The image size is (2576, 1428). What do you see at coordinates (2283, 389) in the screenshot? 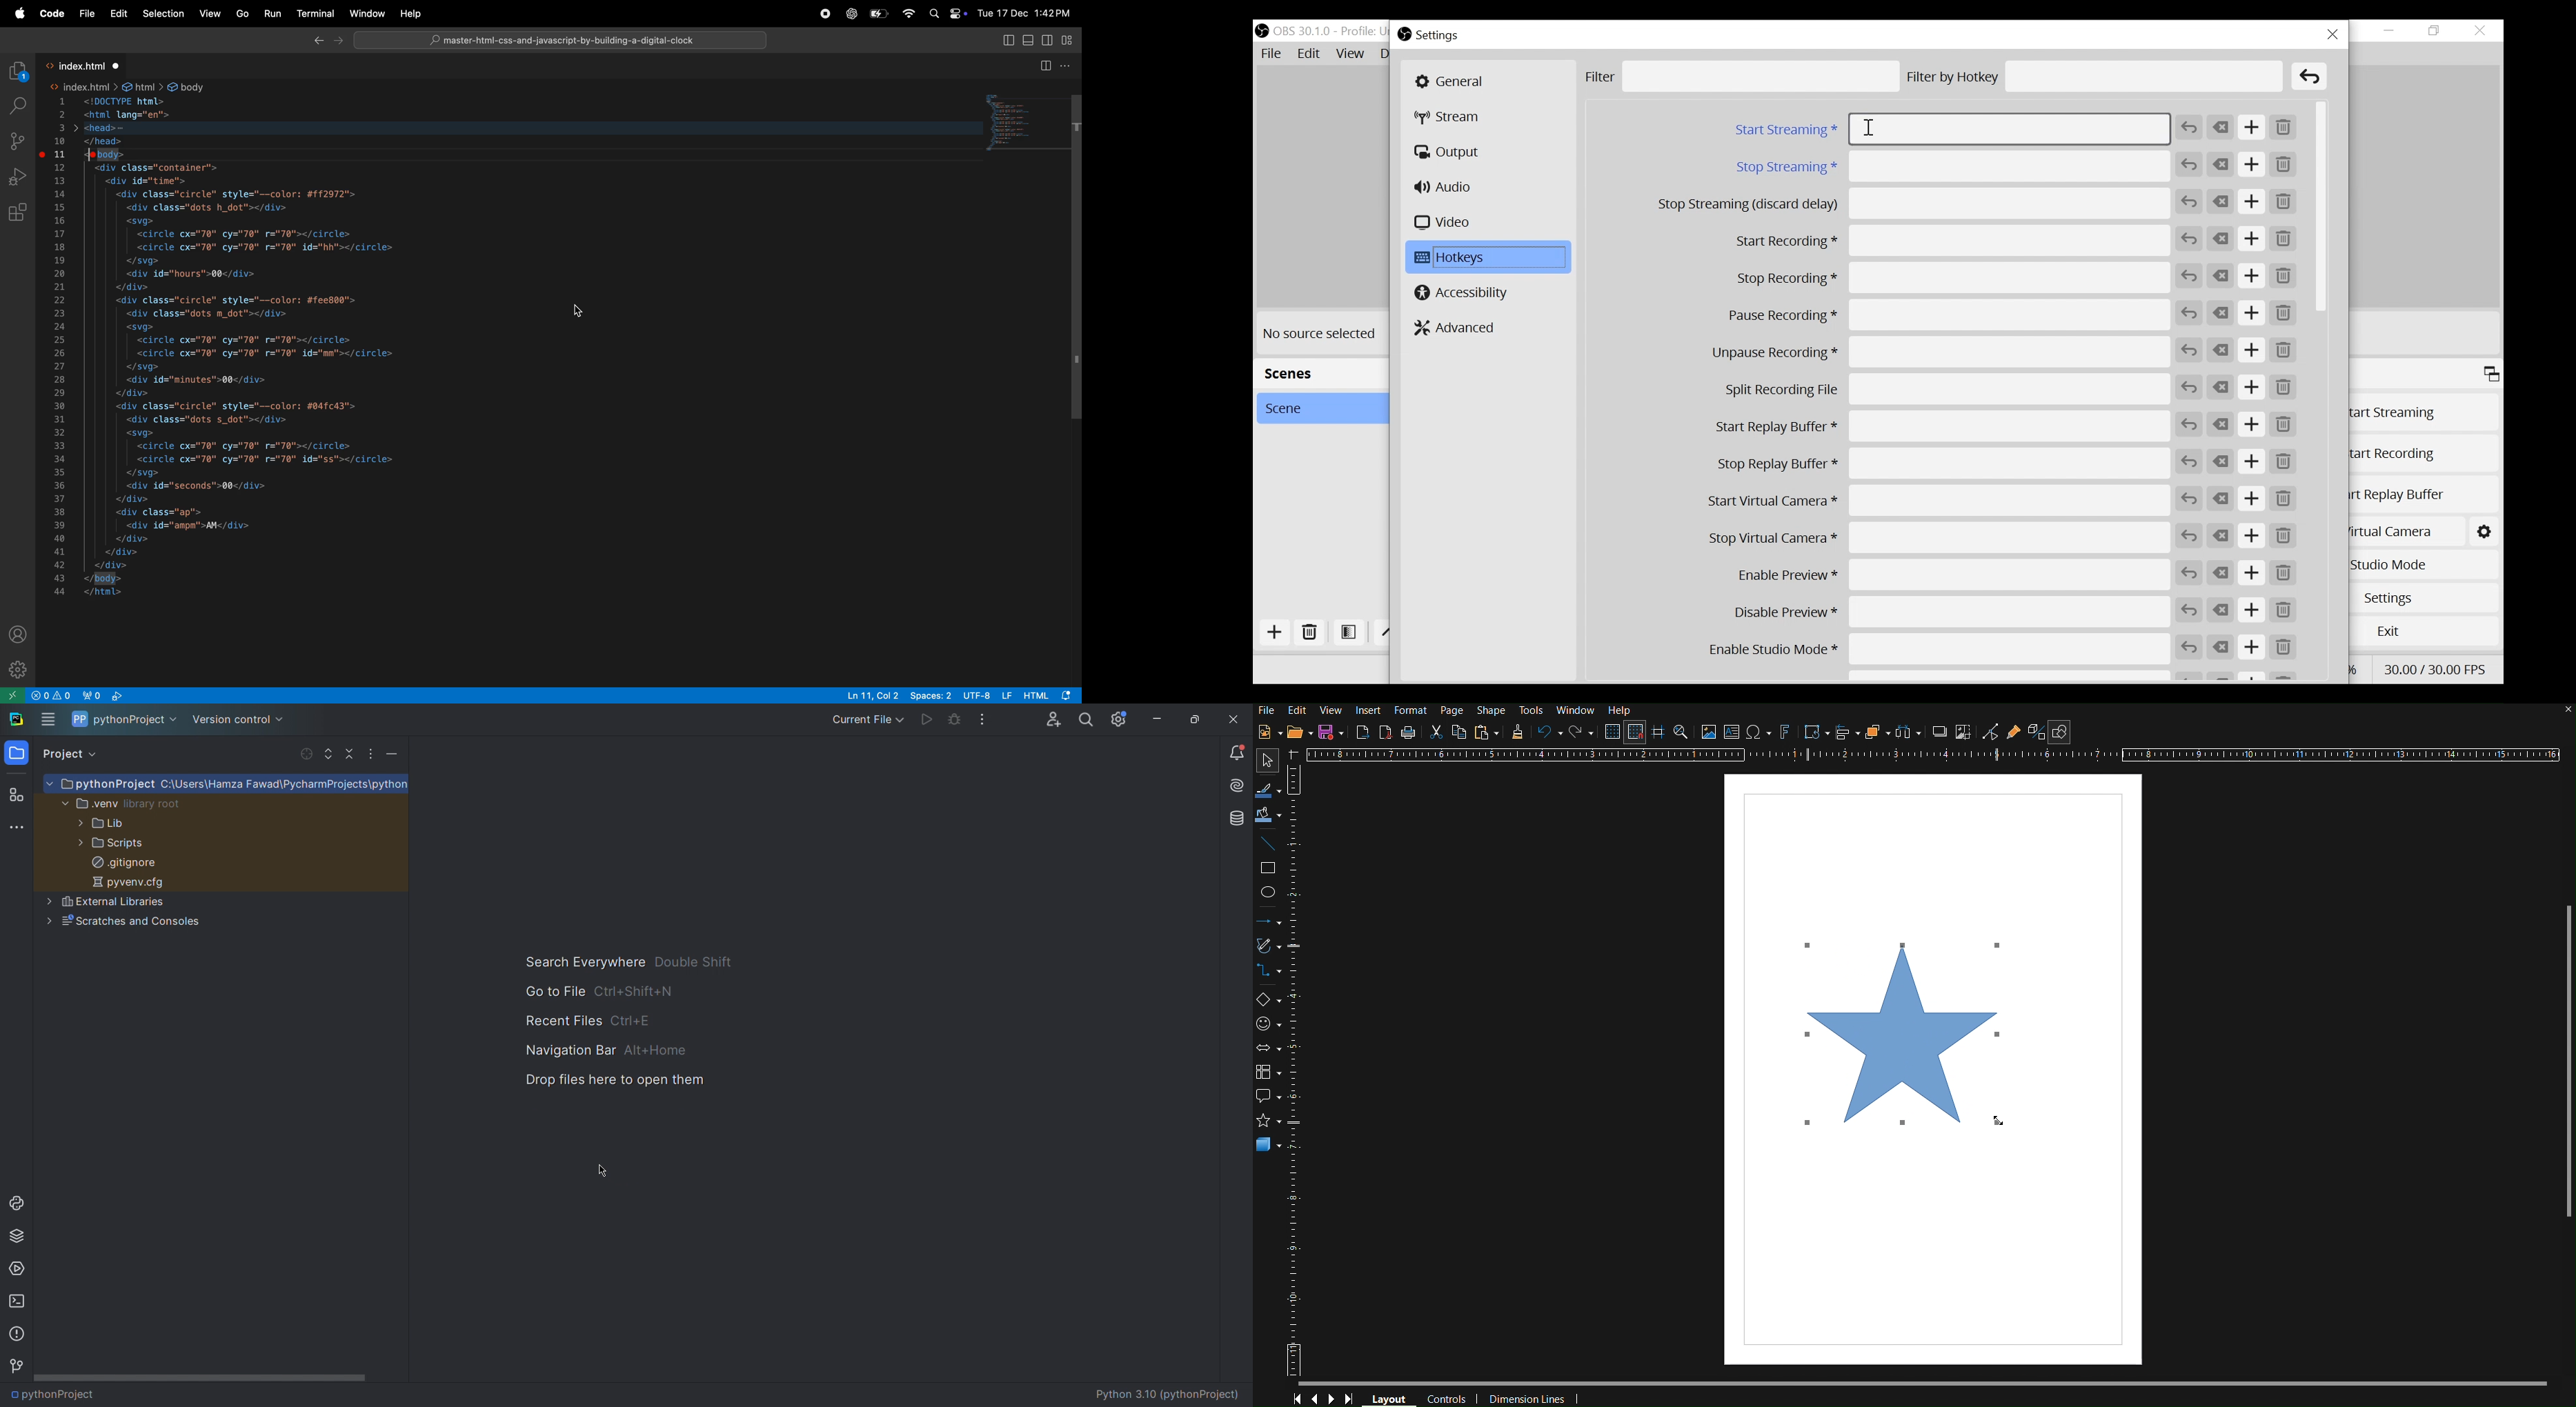
I see `Remove` at bounding box center [2283, 389].